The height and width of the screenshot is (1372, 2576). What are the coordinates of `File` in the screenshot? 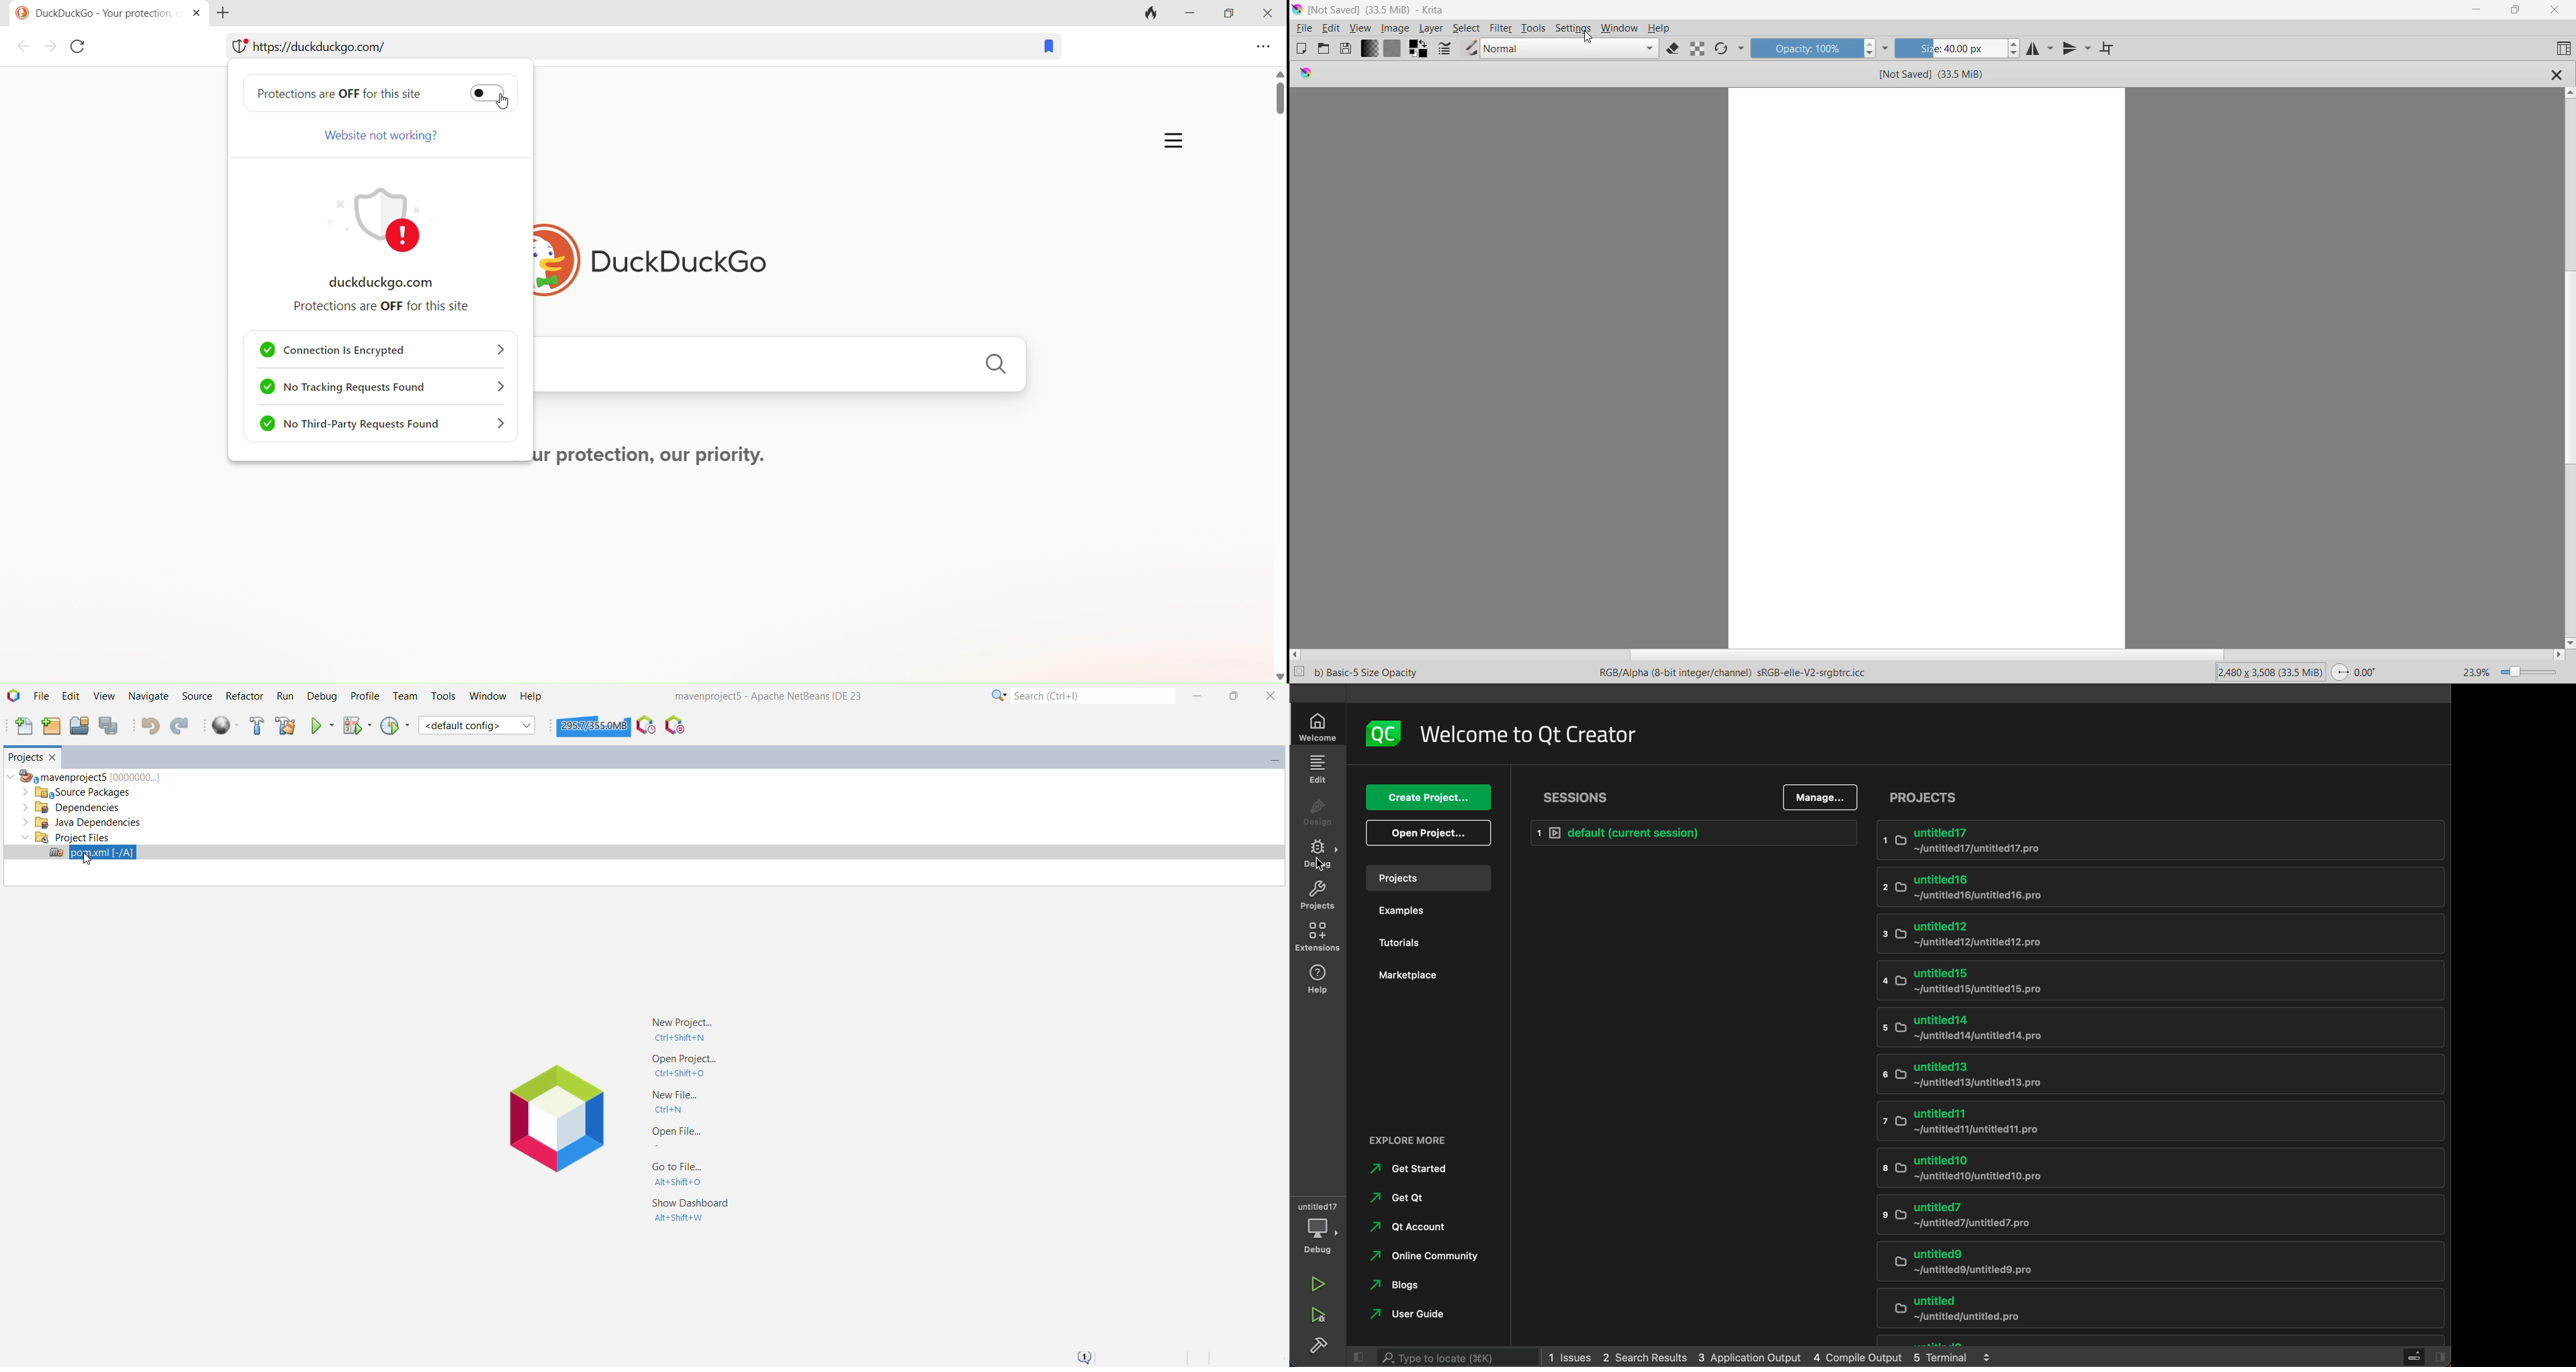 It's located at (1302, 28).